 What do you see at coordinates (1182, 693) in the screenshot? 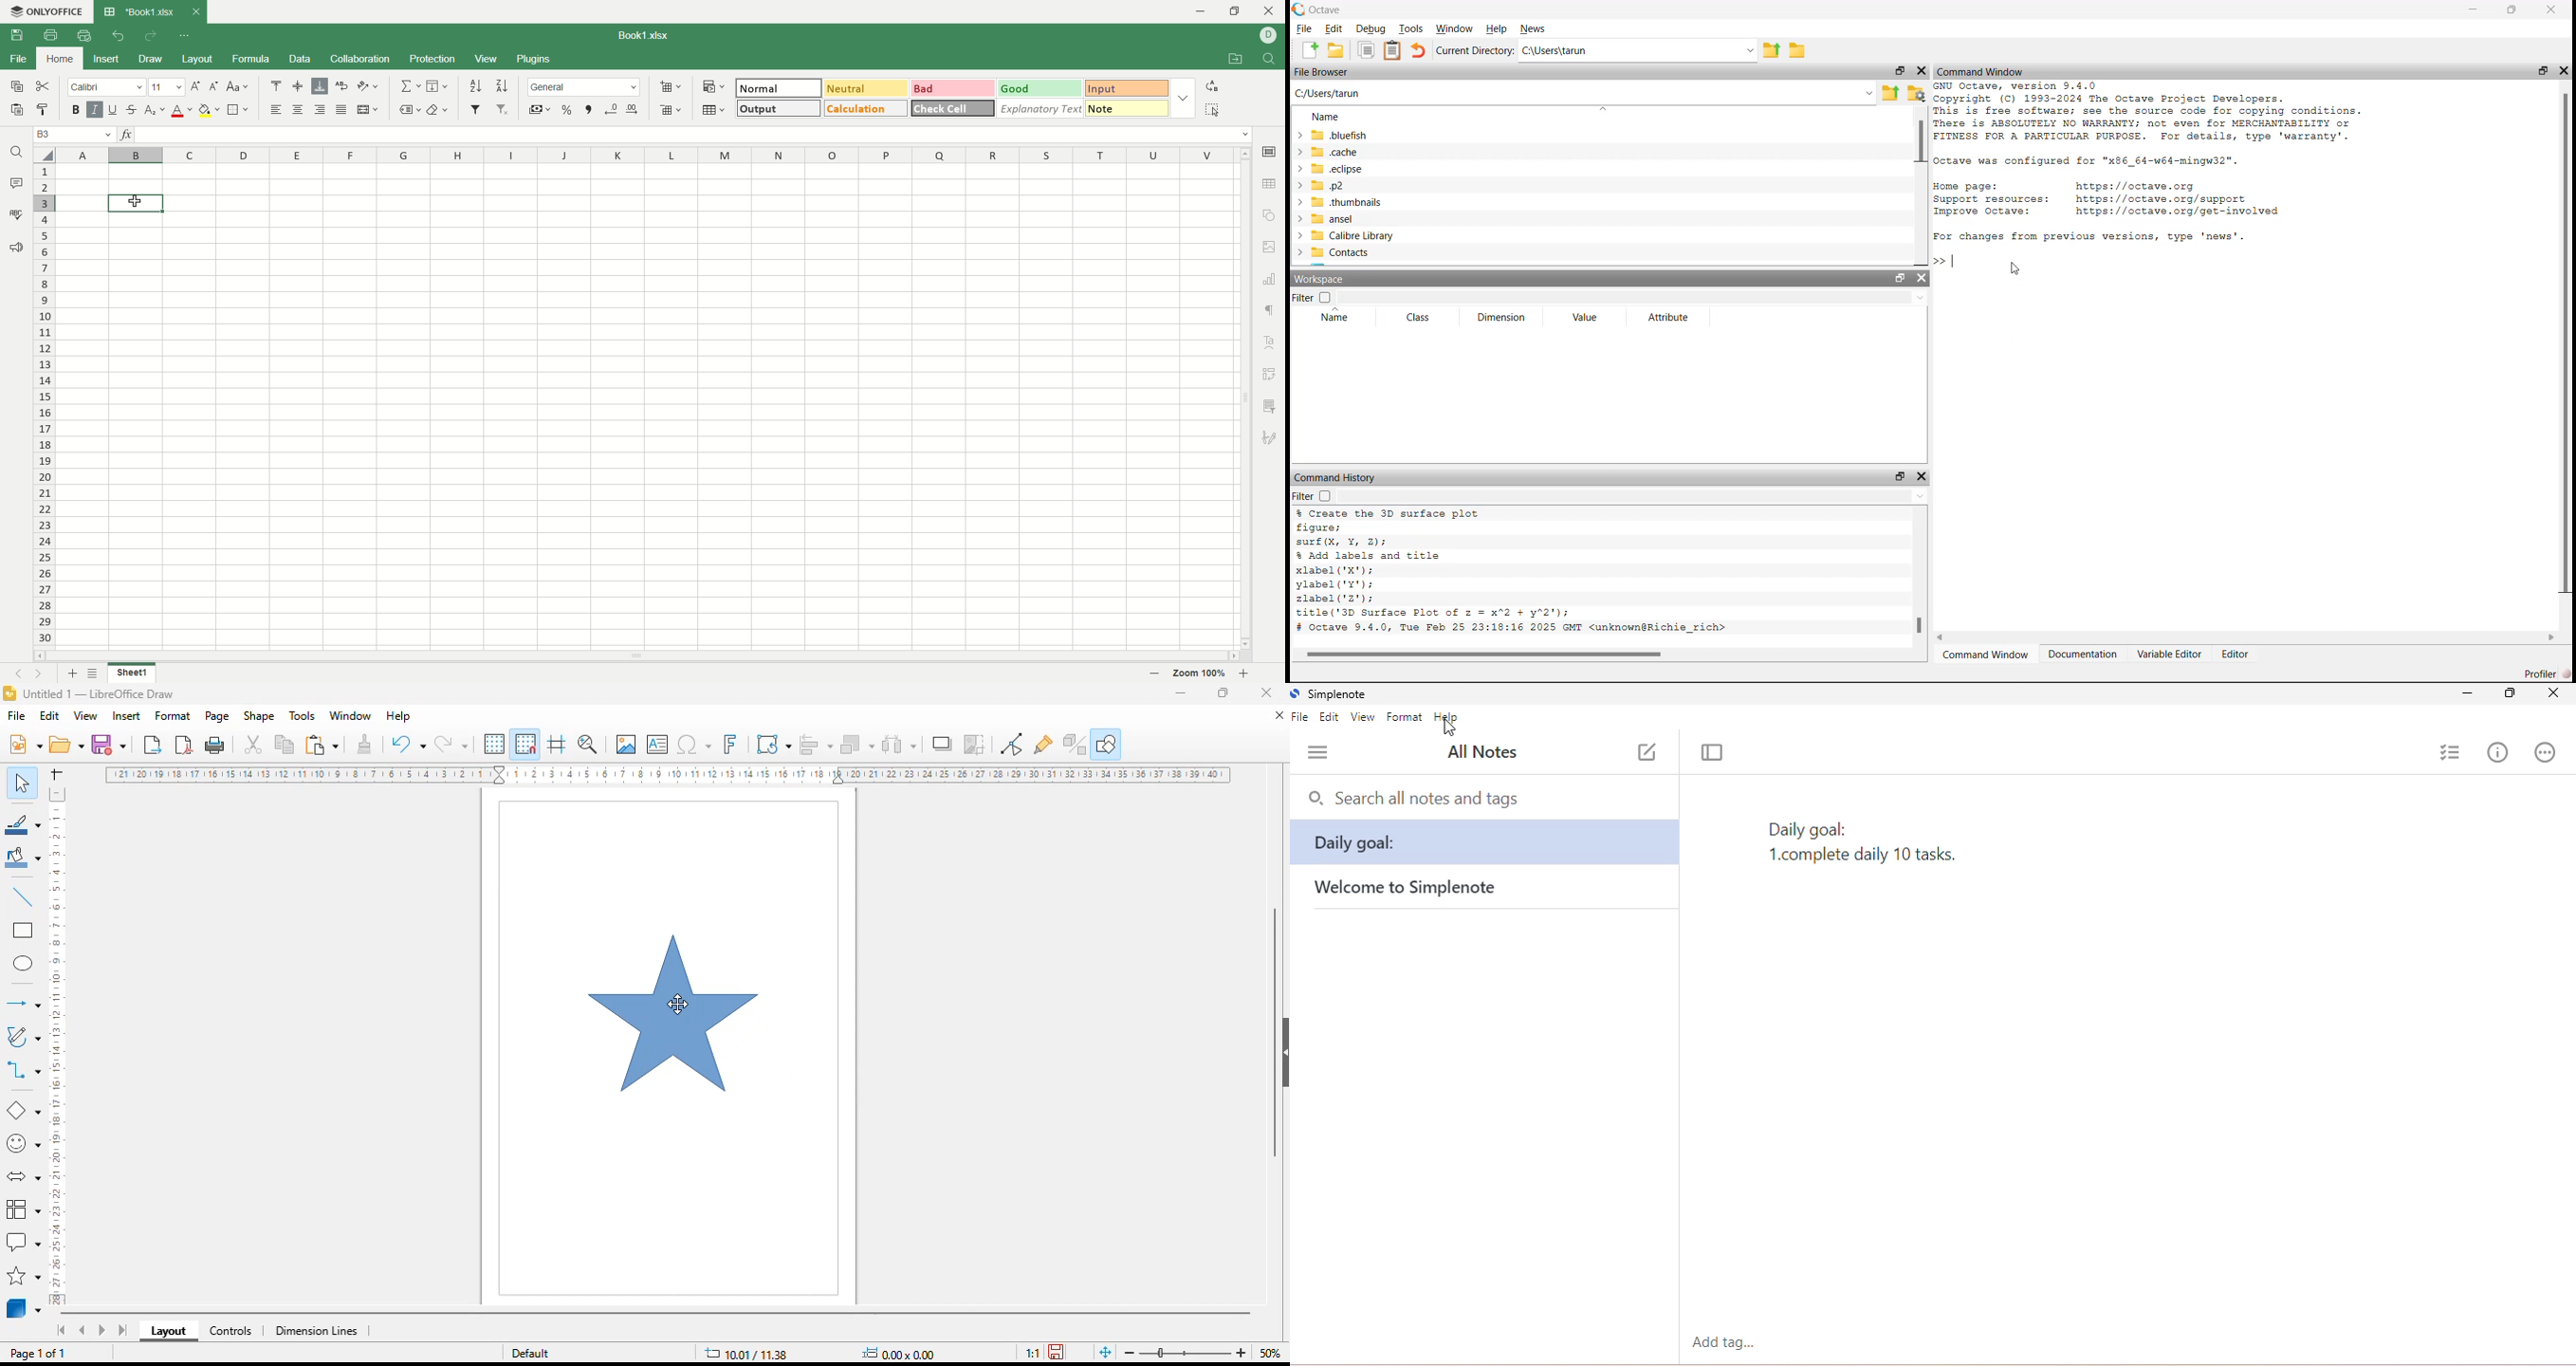
I see `minimize` at bounding box center [1182, 693].